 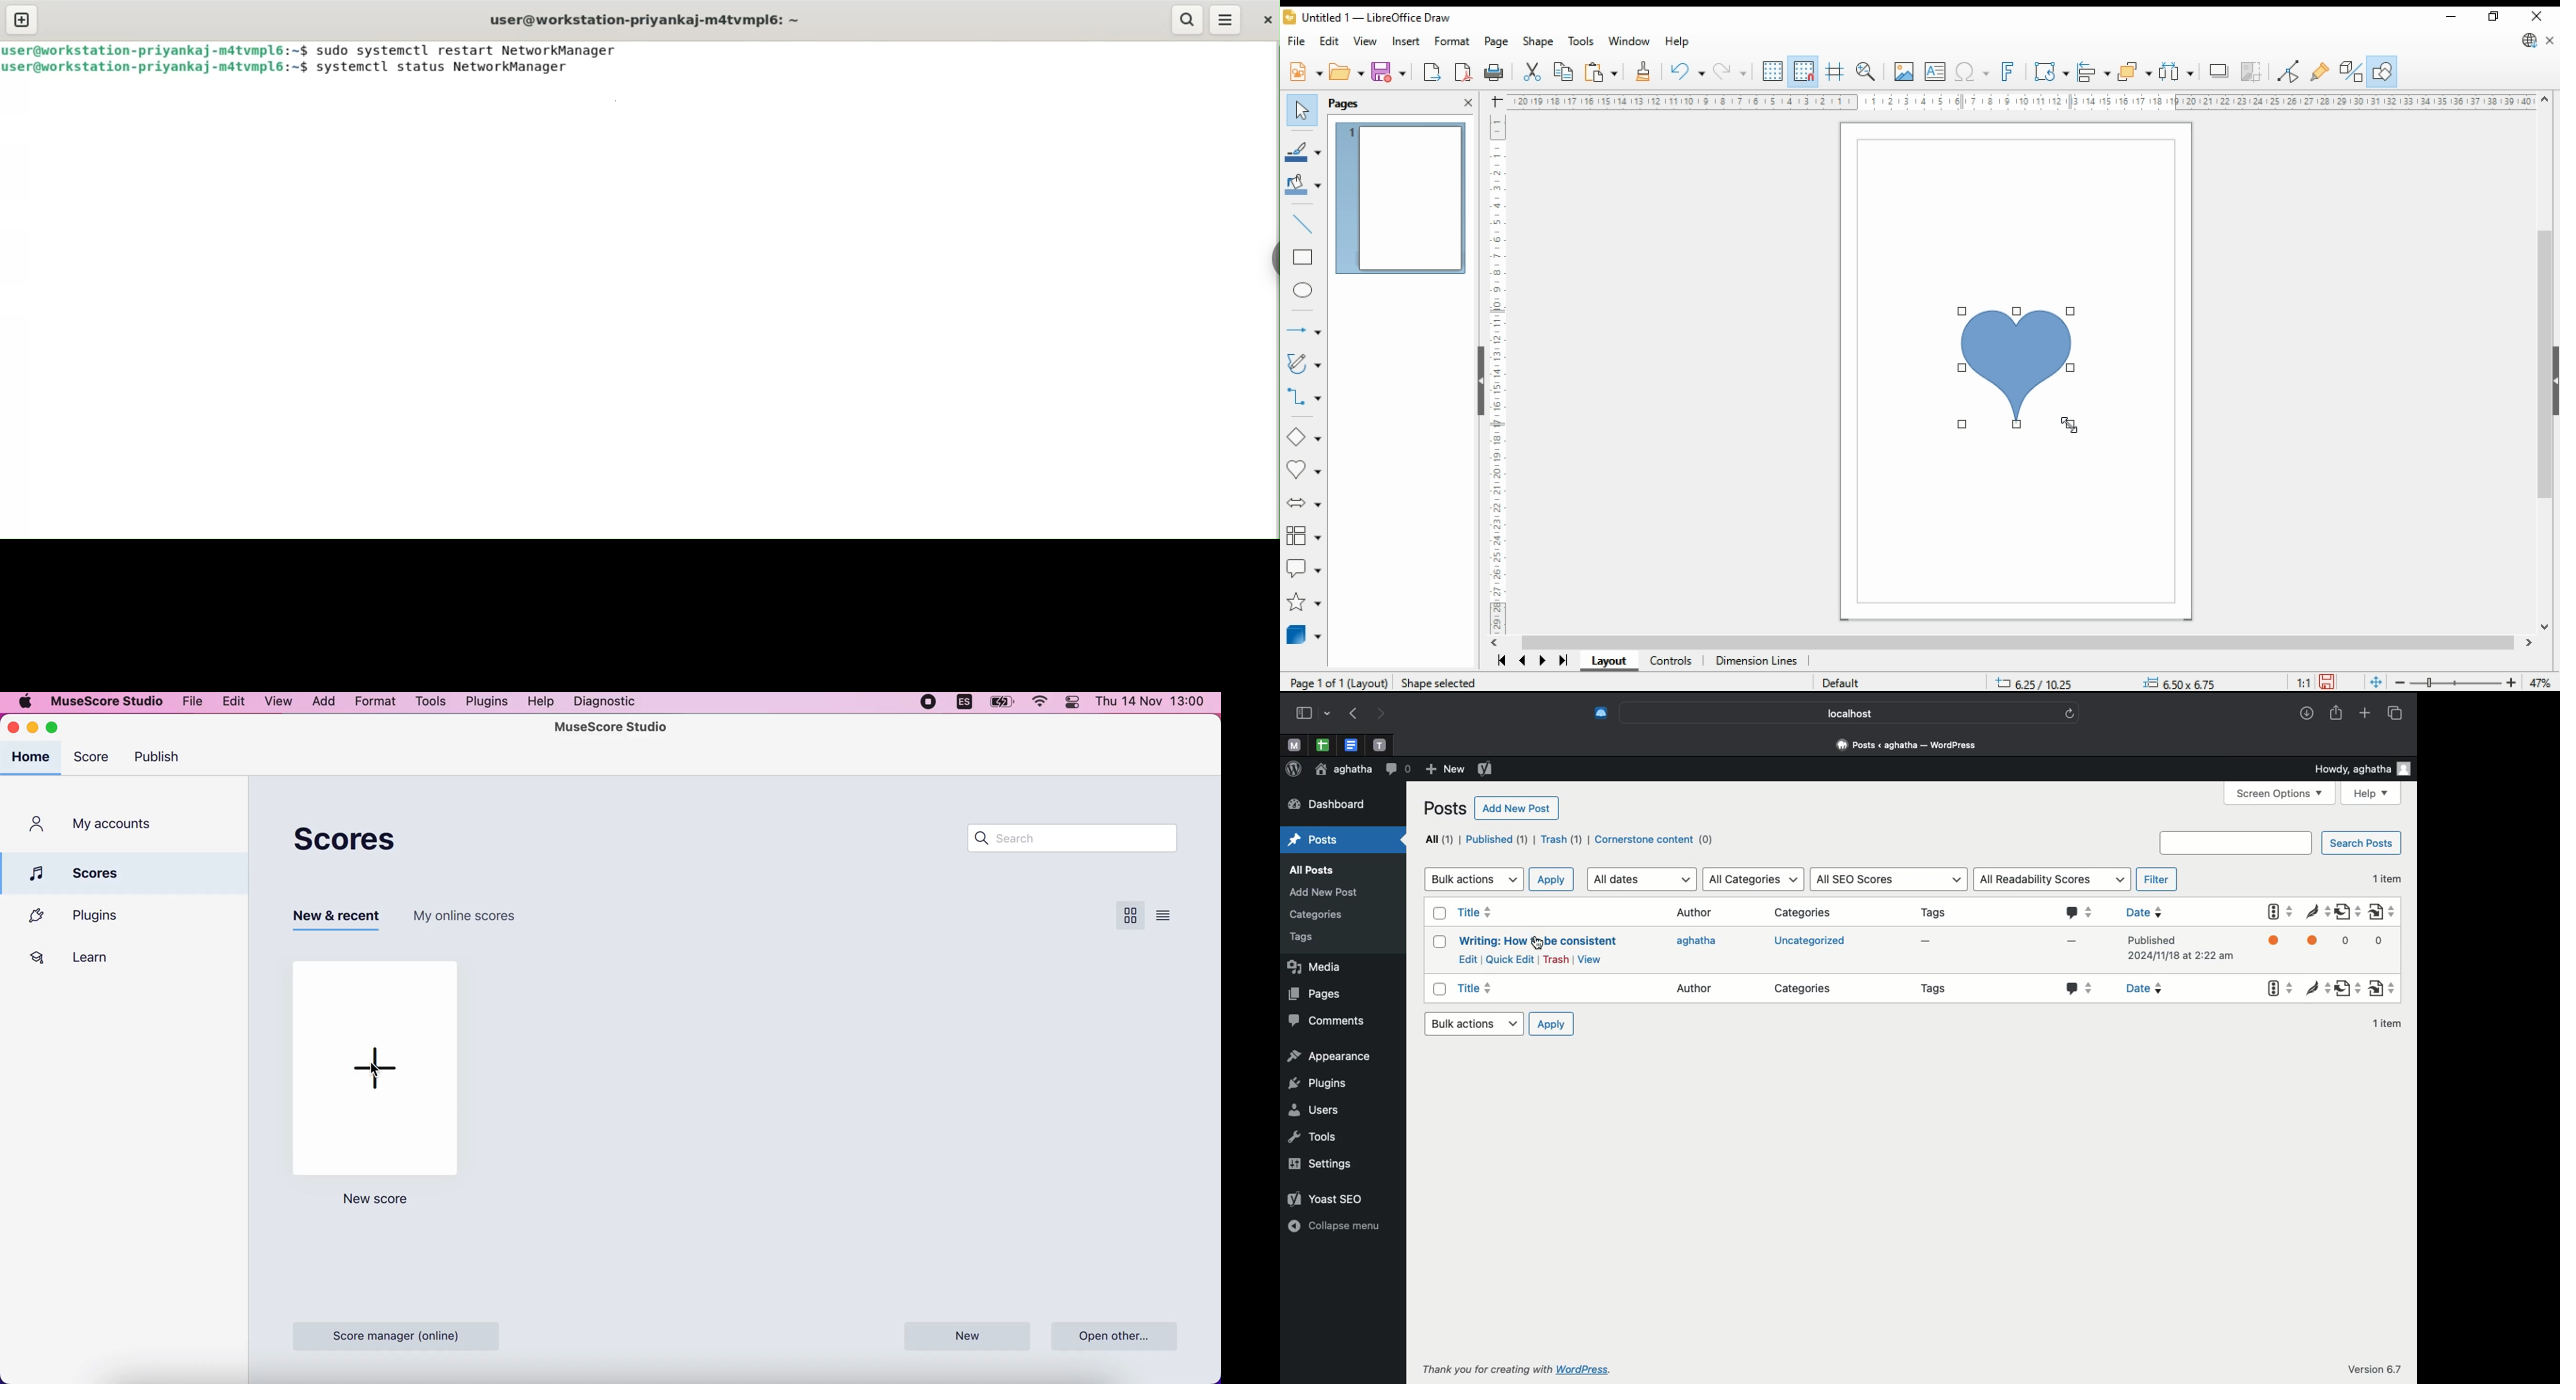 What do you see at coordinates (2384, 946) in the screenshot?
I see `0` at bounding box center [2384, 946].